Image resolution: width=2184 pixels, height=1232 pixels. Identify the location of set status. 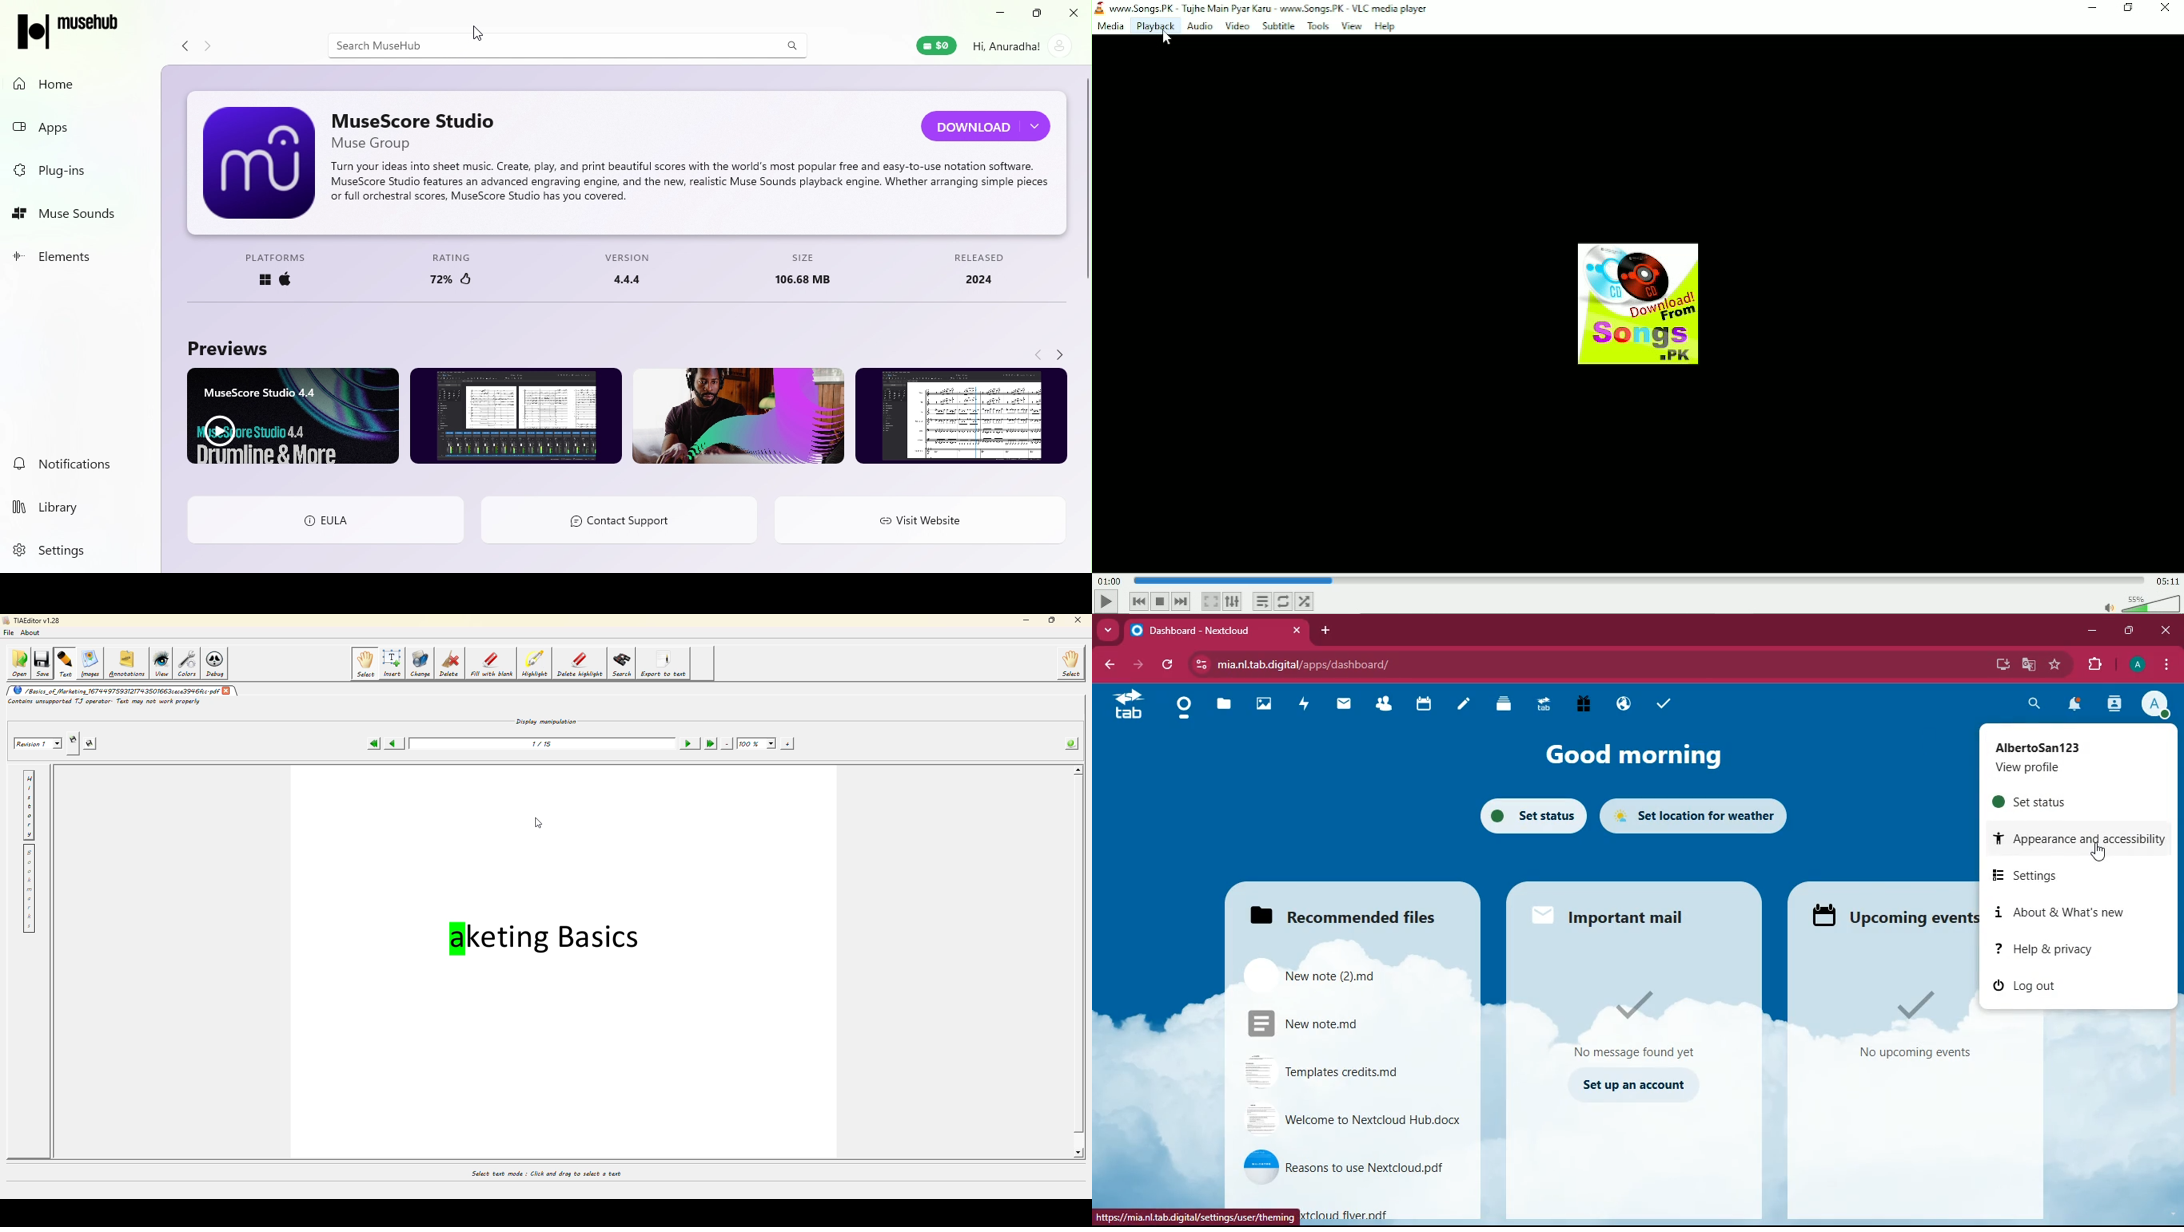
(1526, 815).